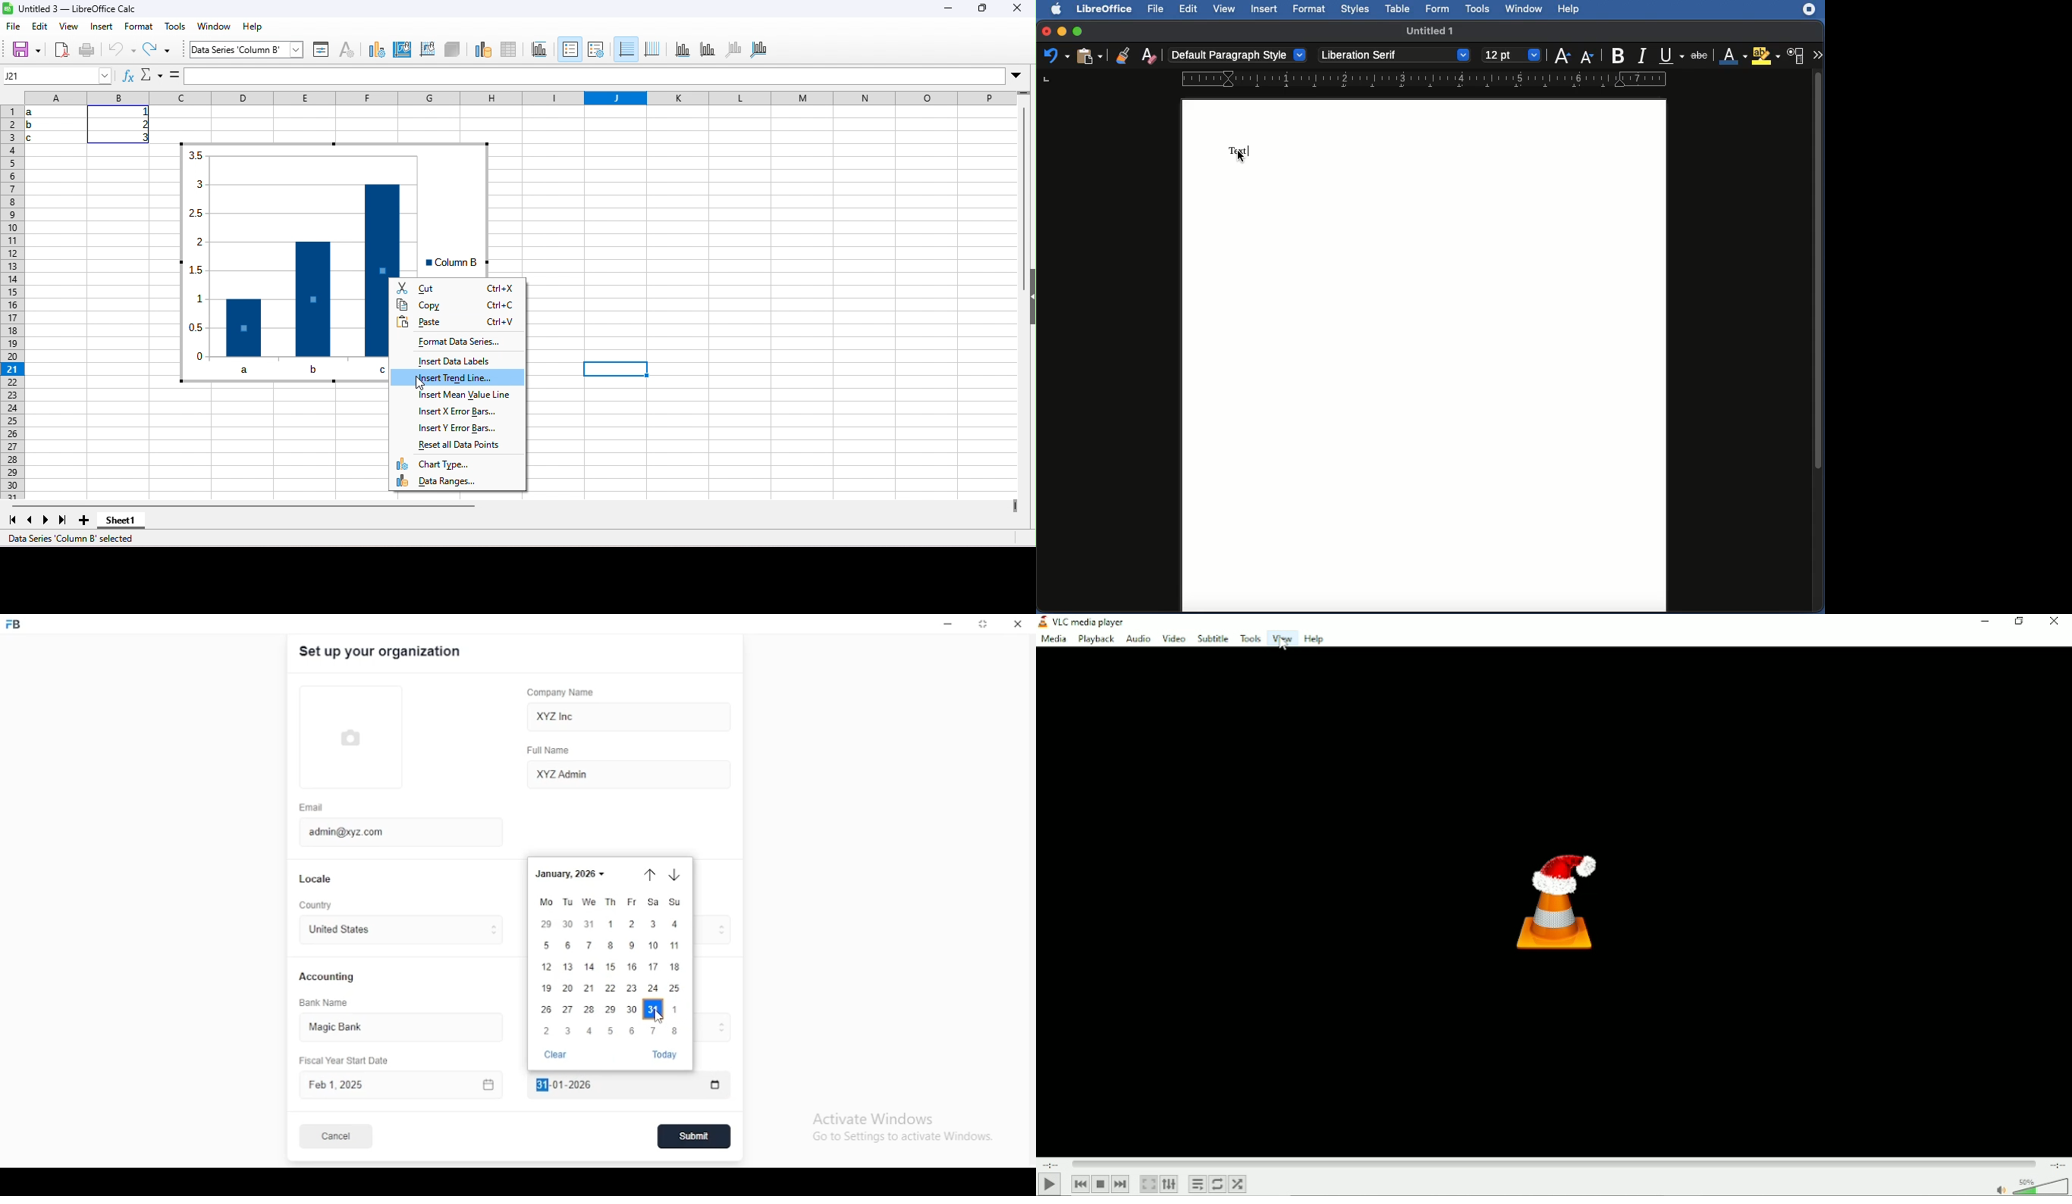 The width and height of the screenshot is (2072, 1204). I want to click on horizontal grids , so click(626, 49).